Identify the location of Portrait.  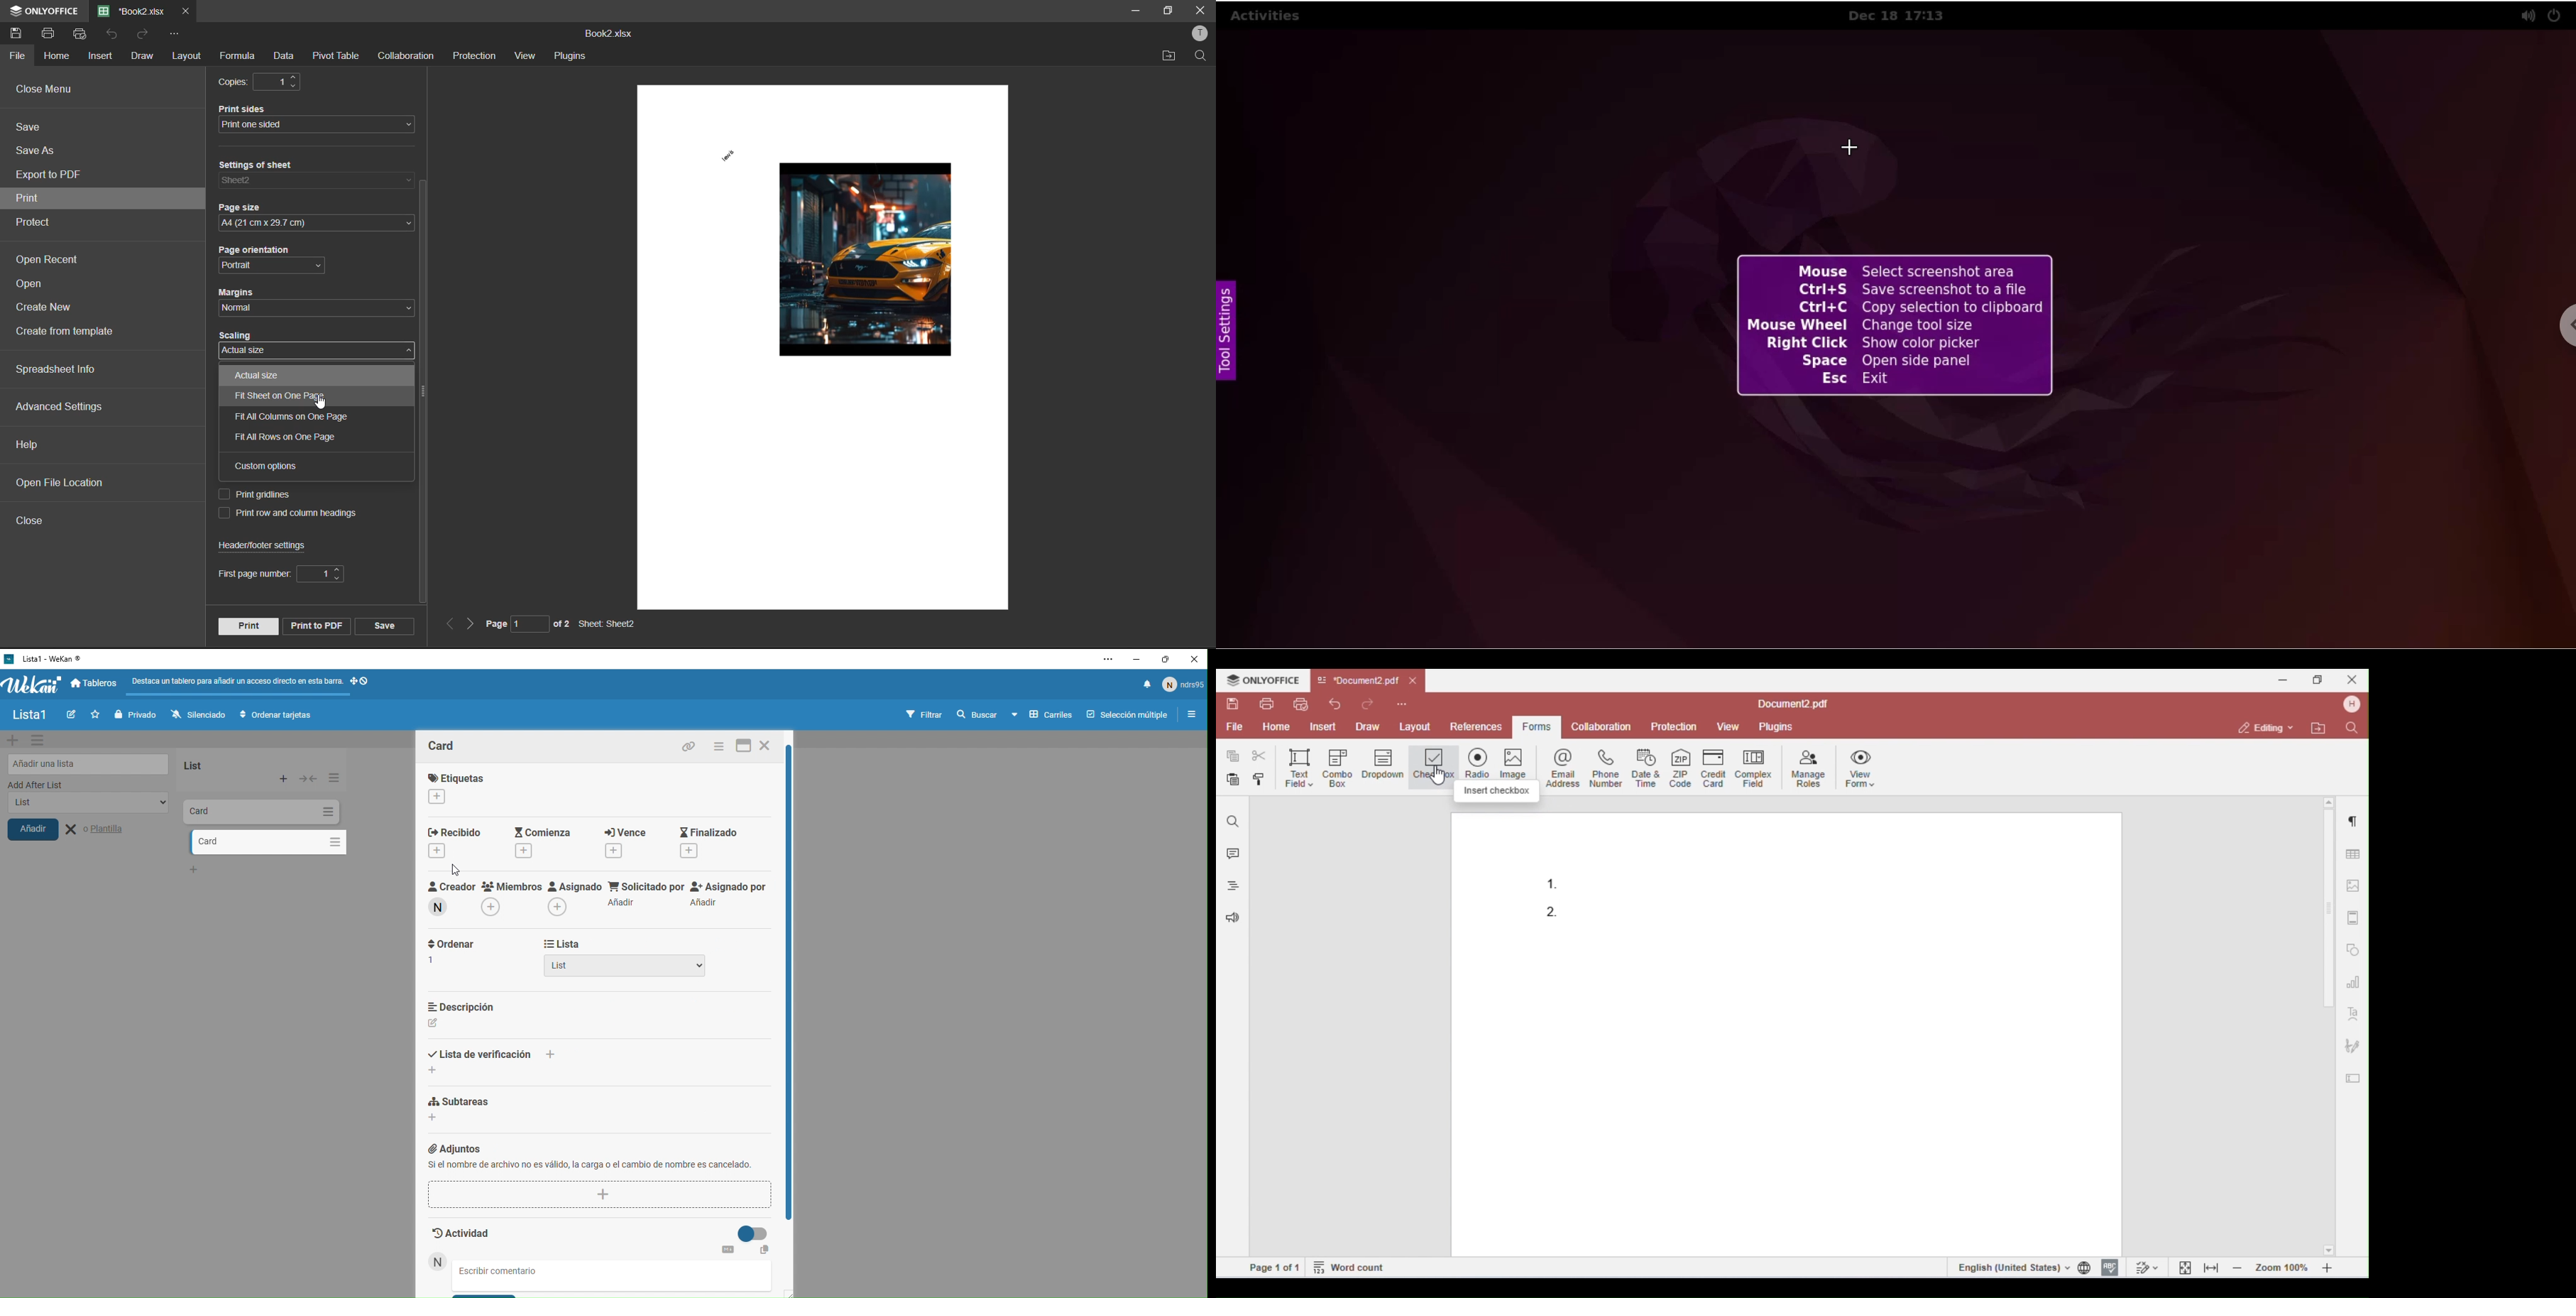
(252, 266).